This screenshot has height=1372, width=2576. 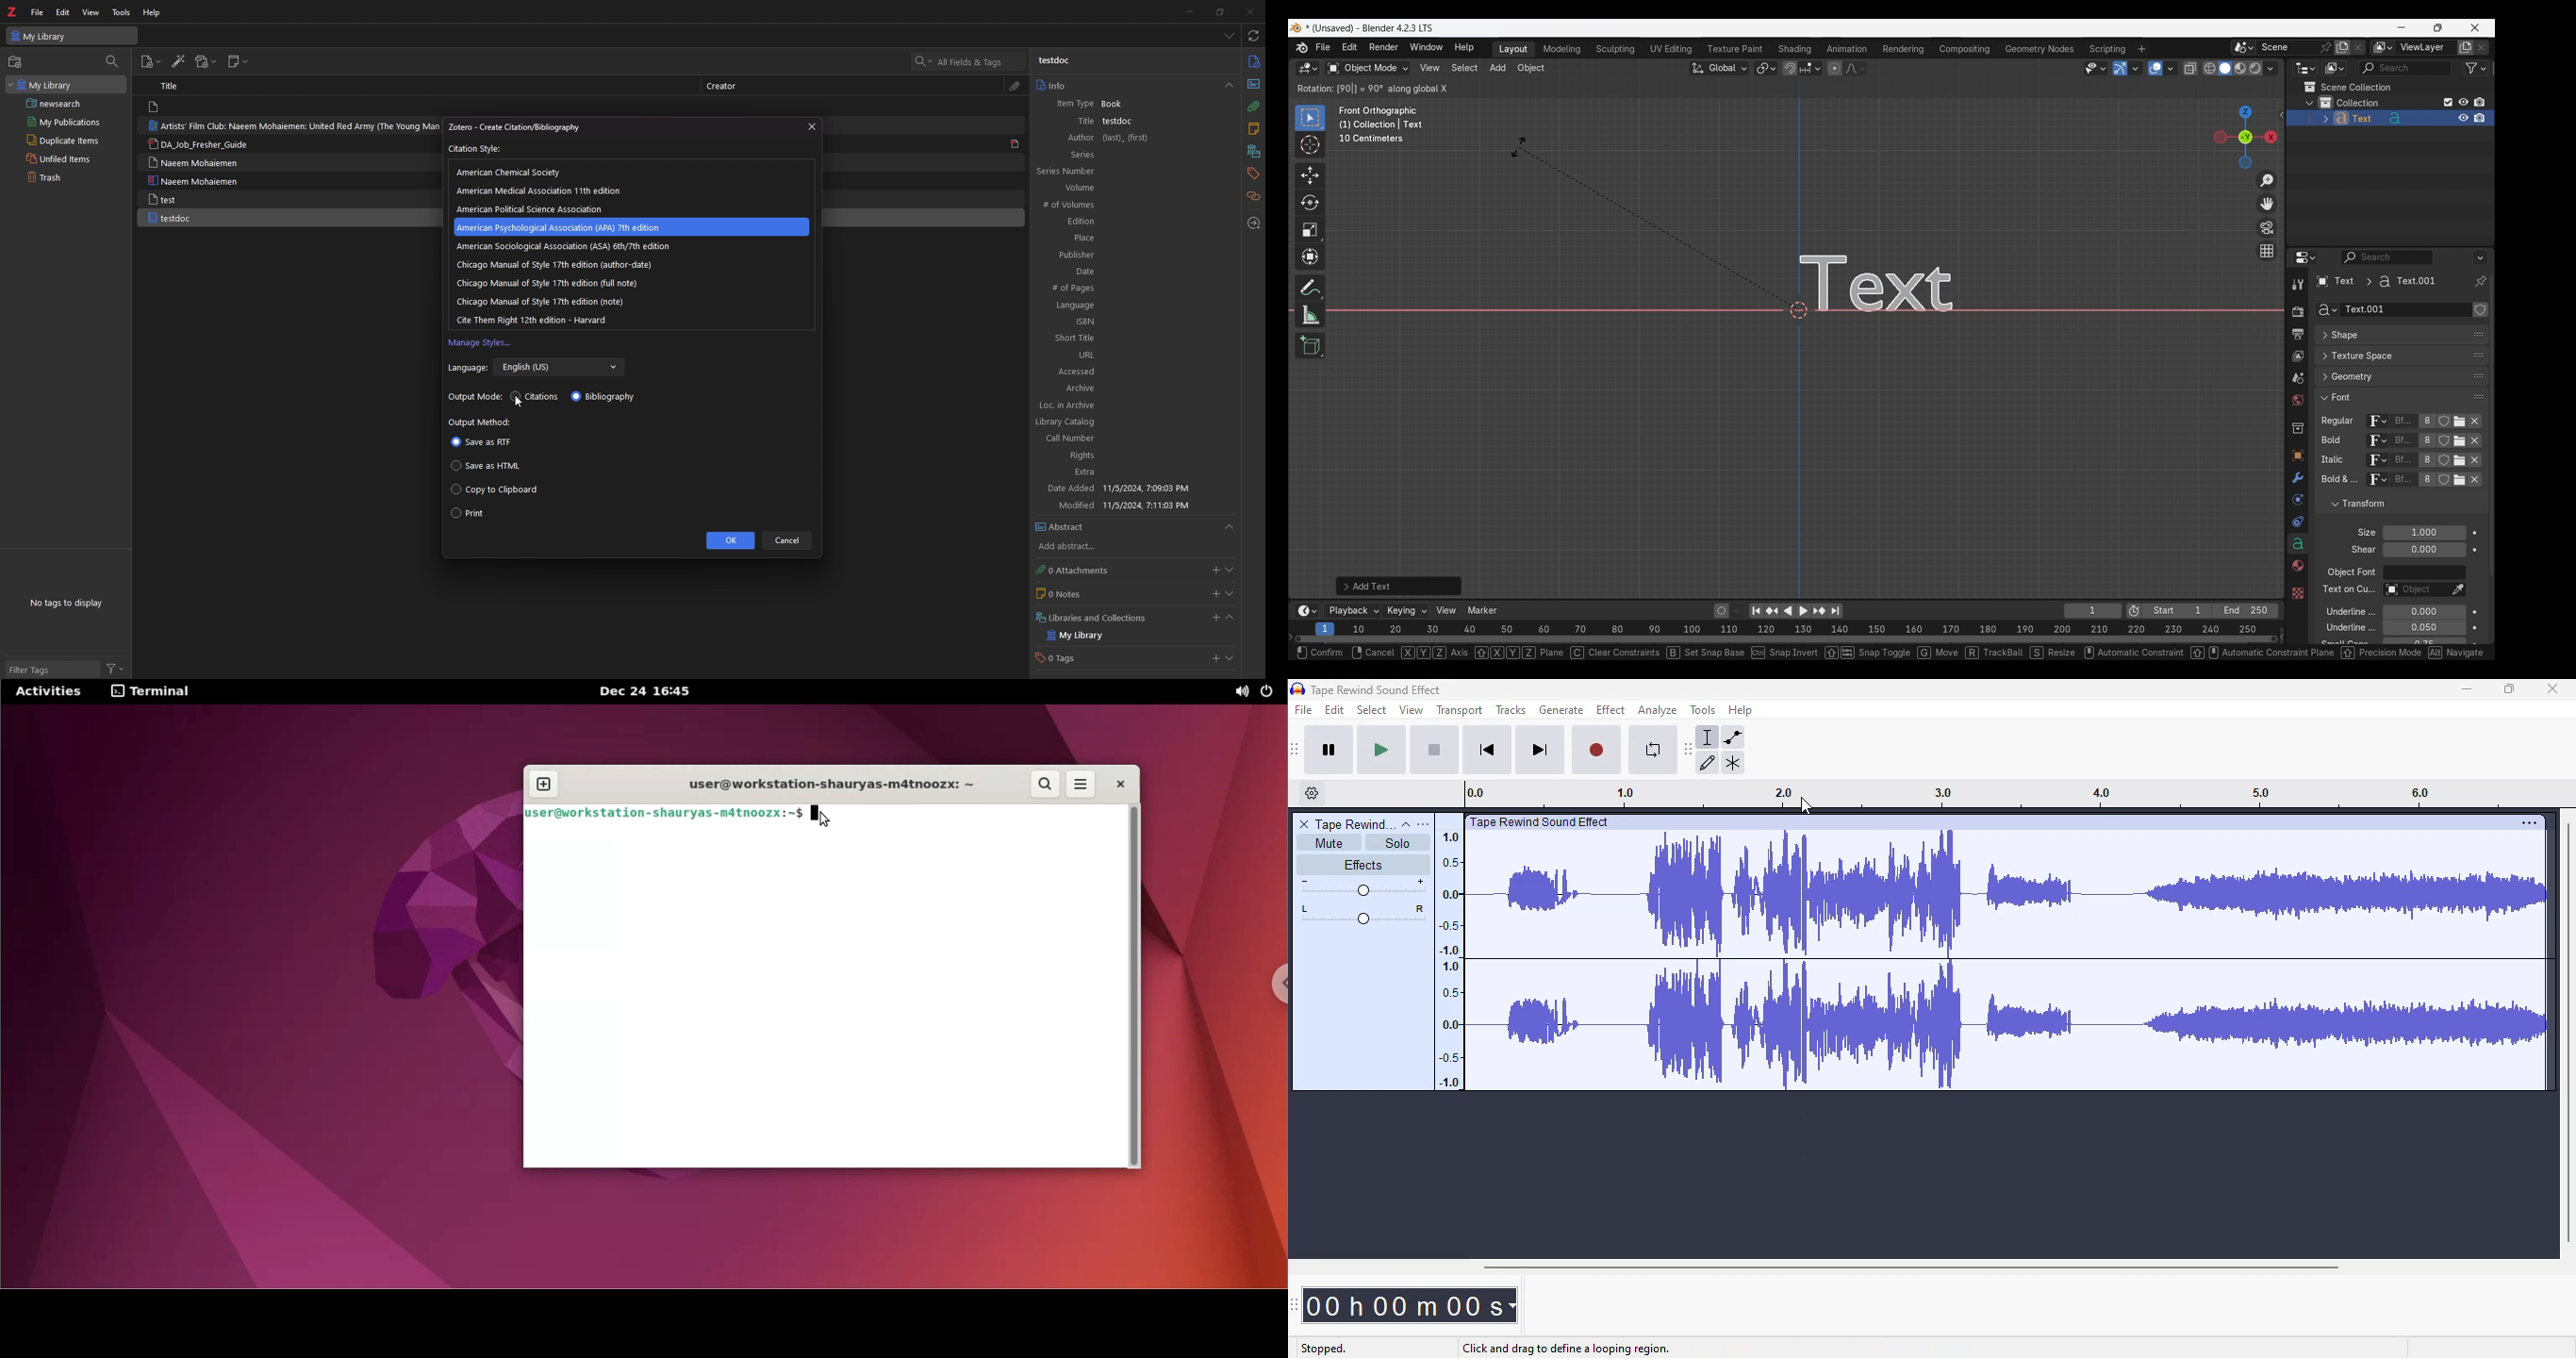 I want to click on help, so click(x=153, y=12).